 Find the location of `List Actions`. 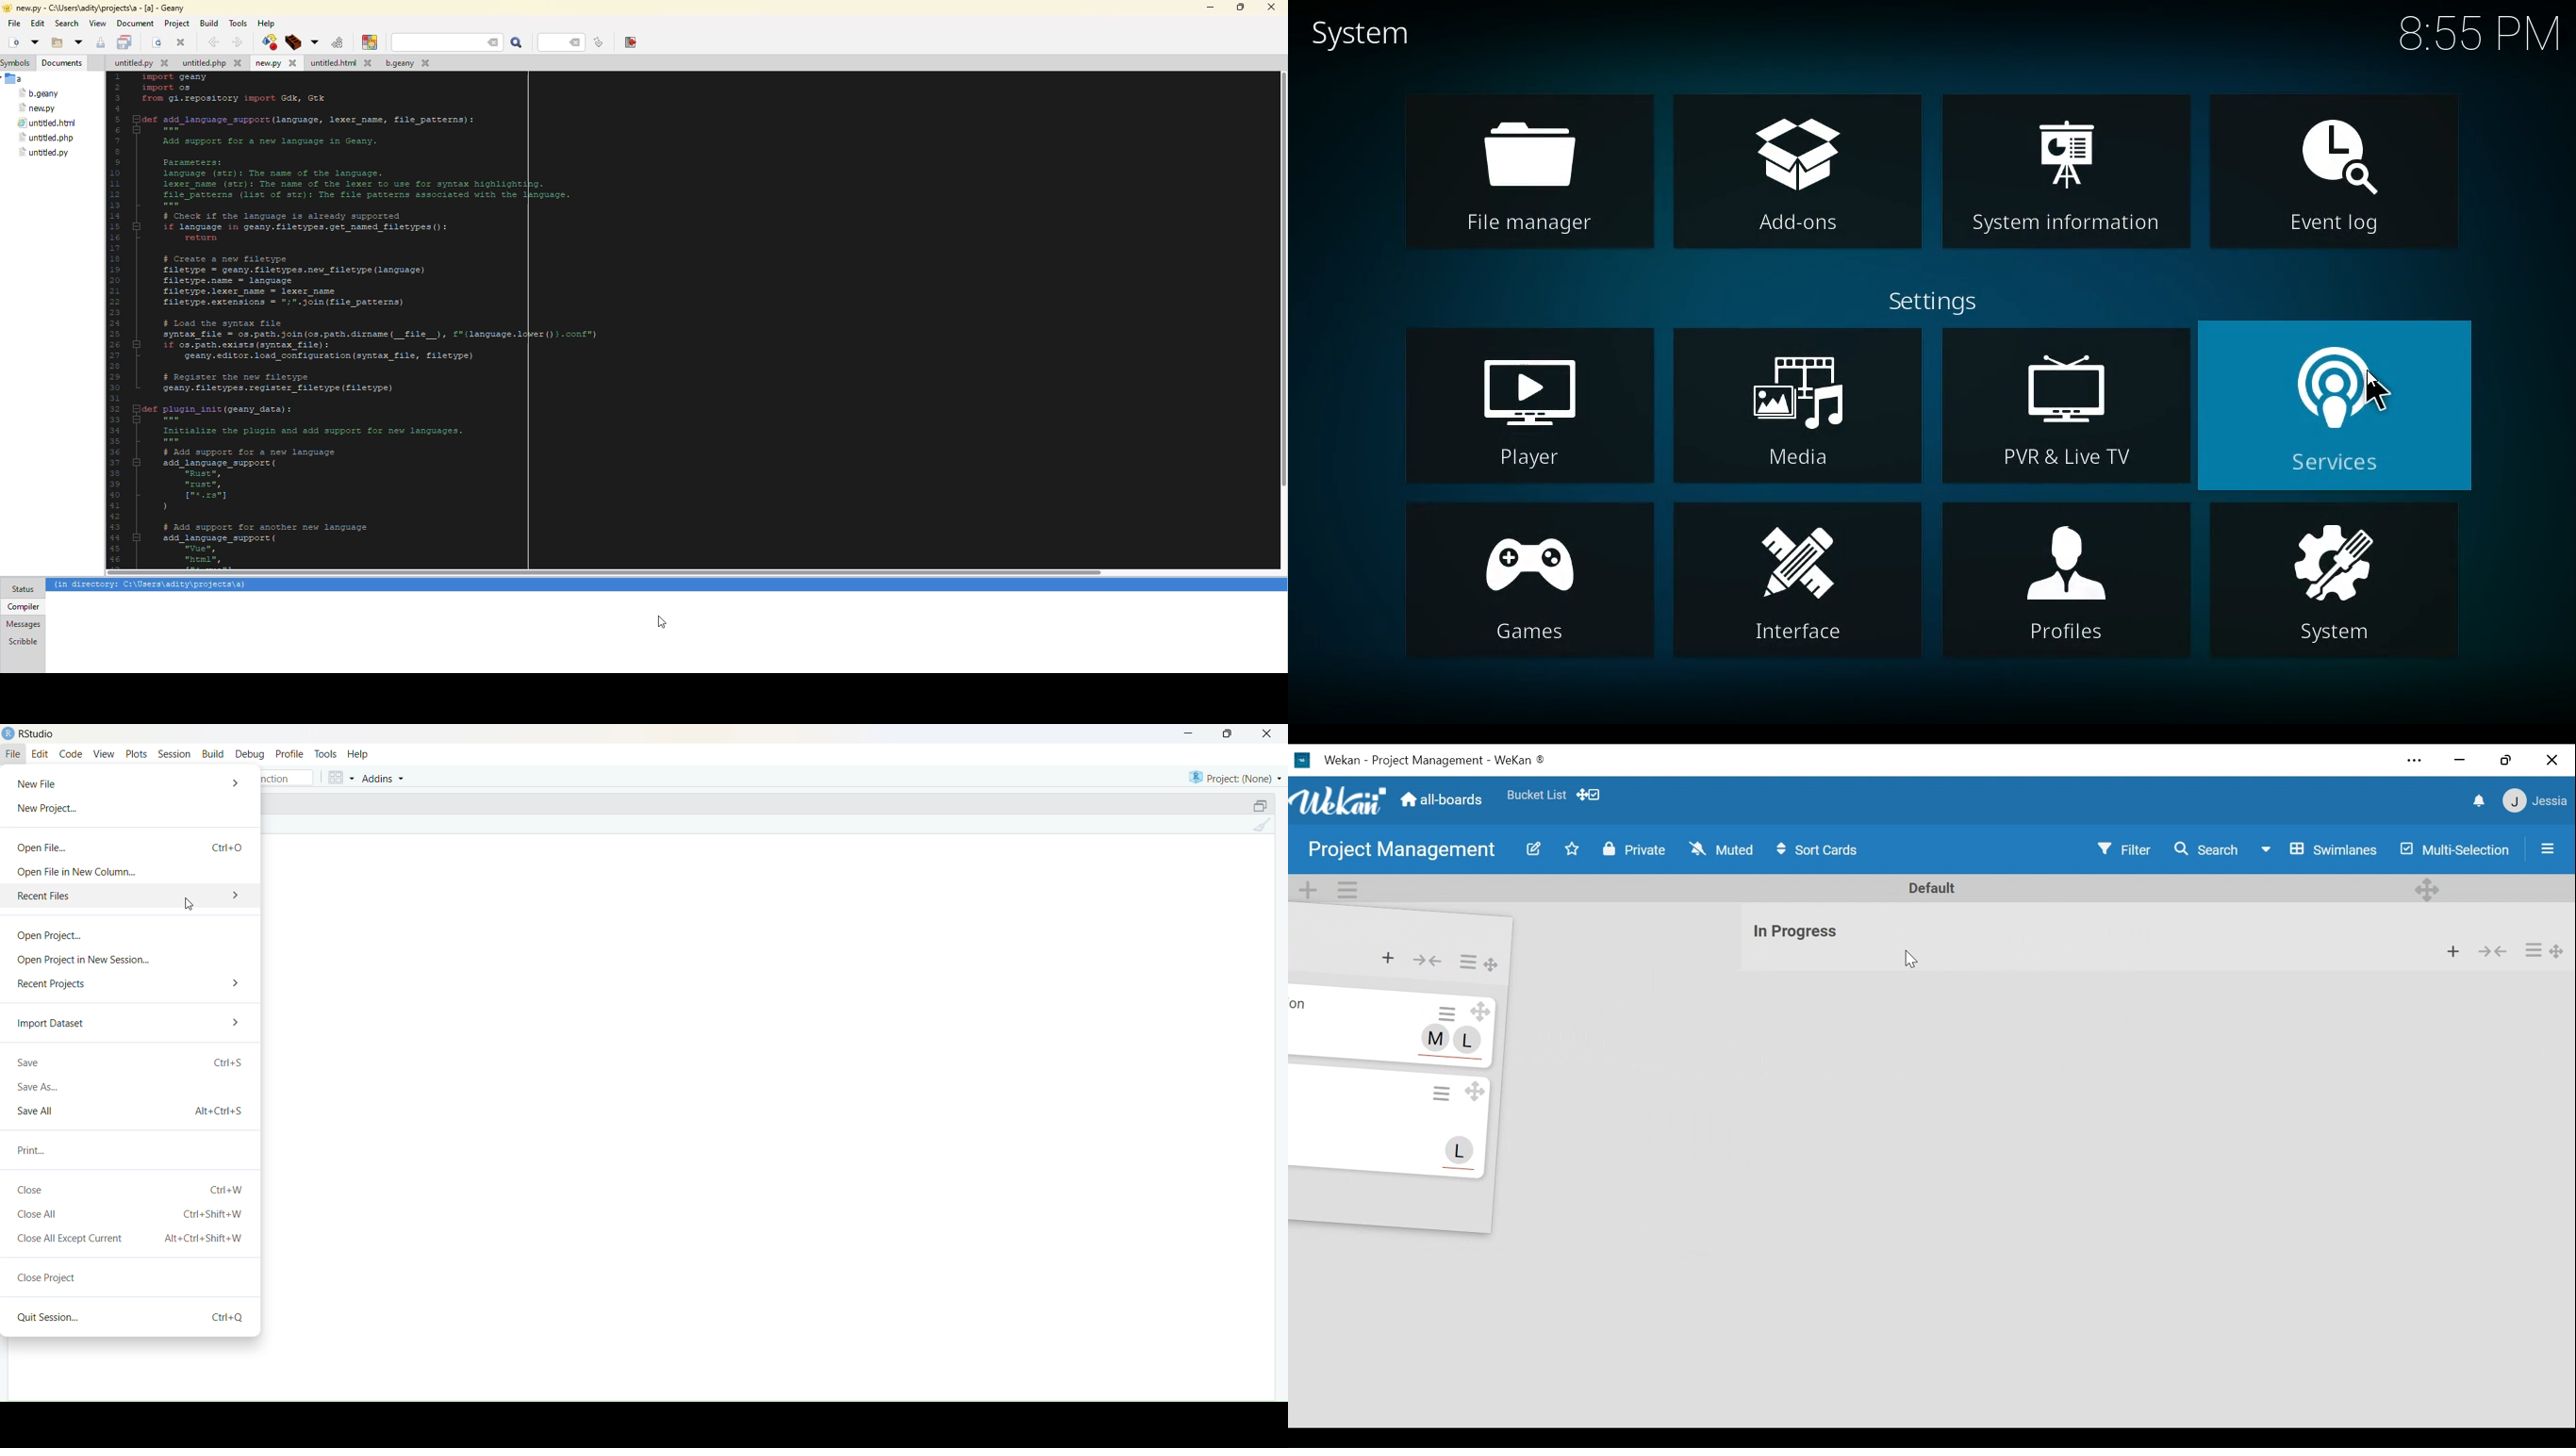

List Actions is located at coordinates (2534, 949).